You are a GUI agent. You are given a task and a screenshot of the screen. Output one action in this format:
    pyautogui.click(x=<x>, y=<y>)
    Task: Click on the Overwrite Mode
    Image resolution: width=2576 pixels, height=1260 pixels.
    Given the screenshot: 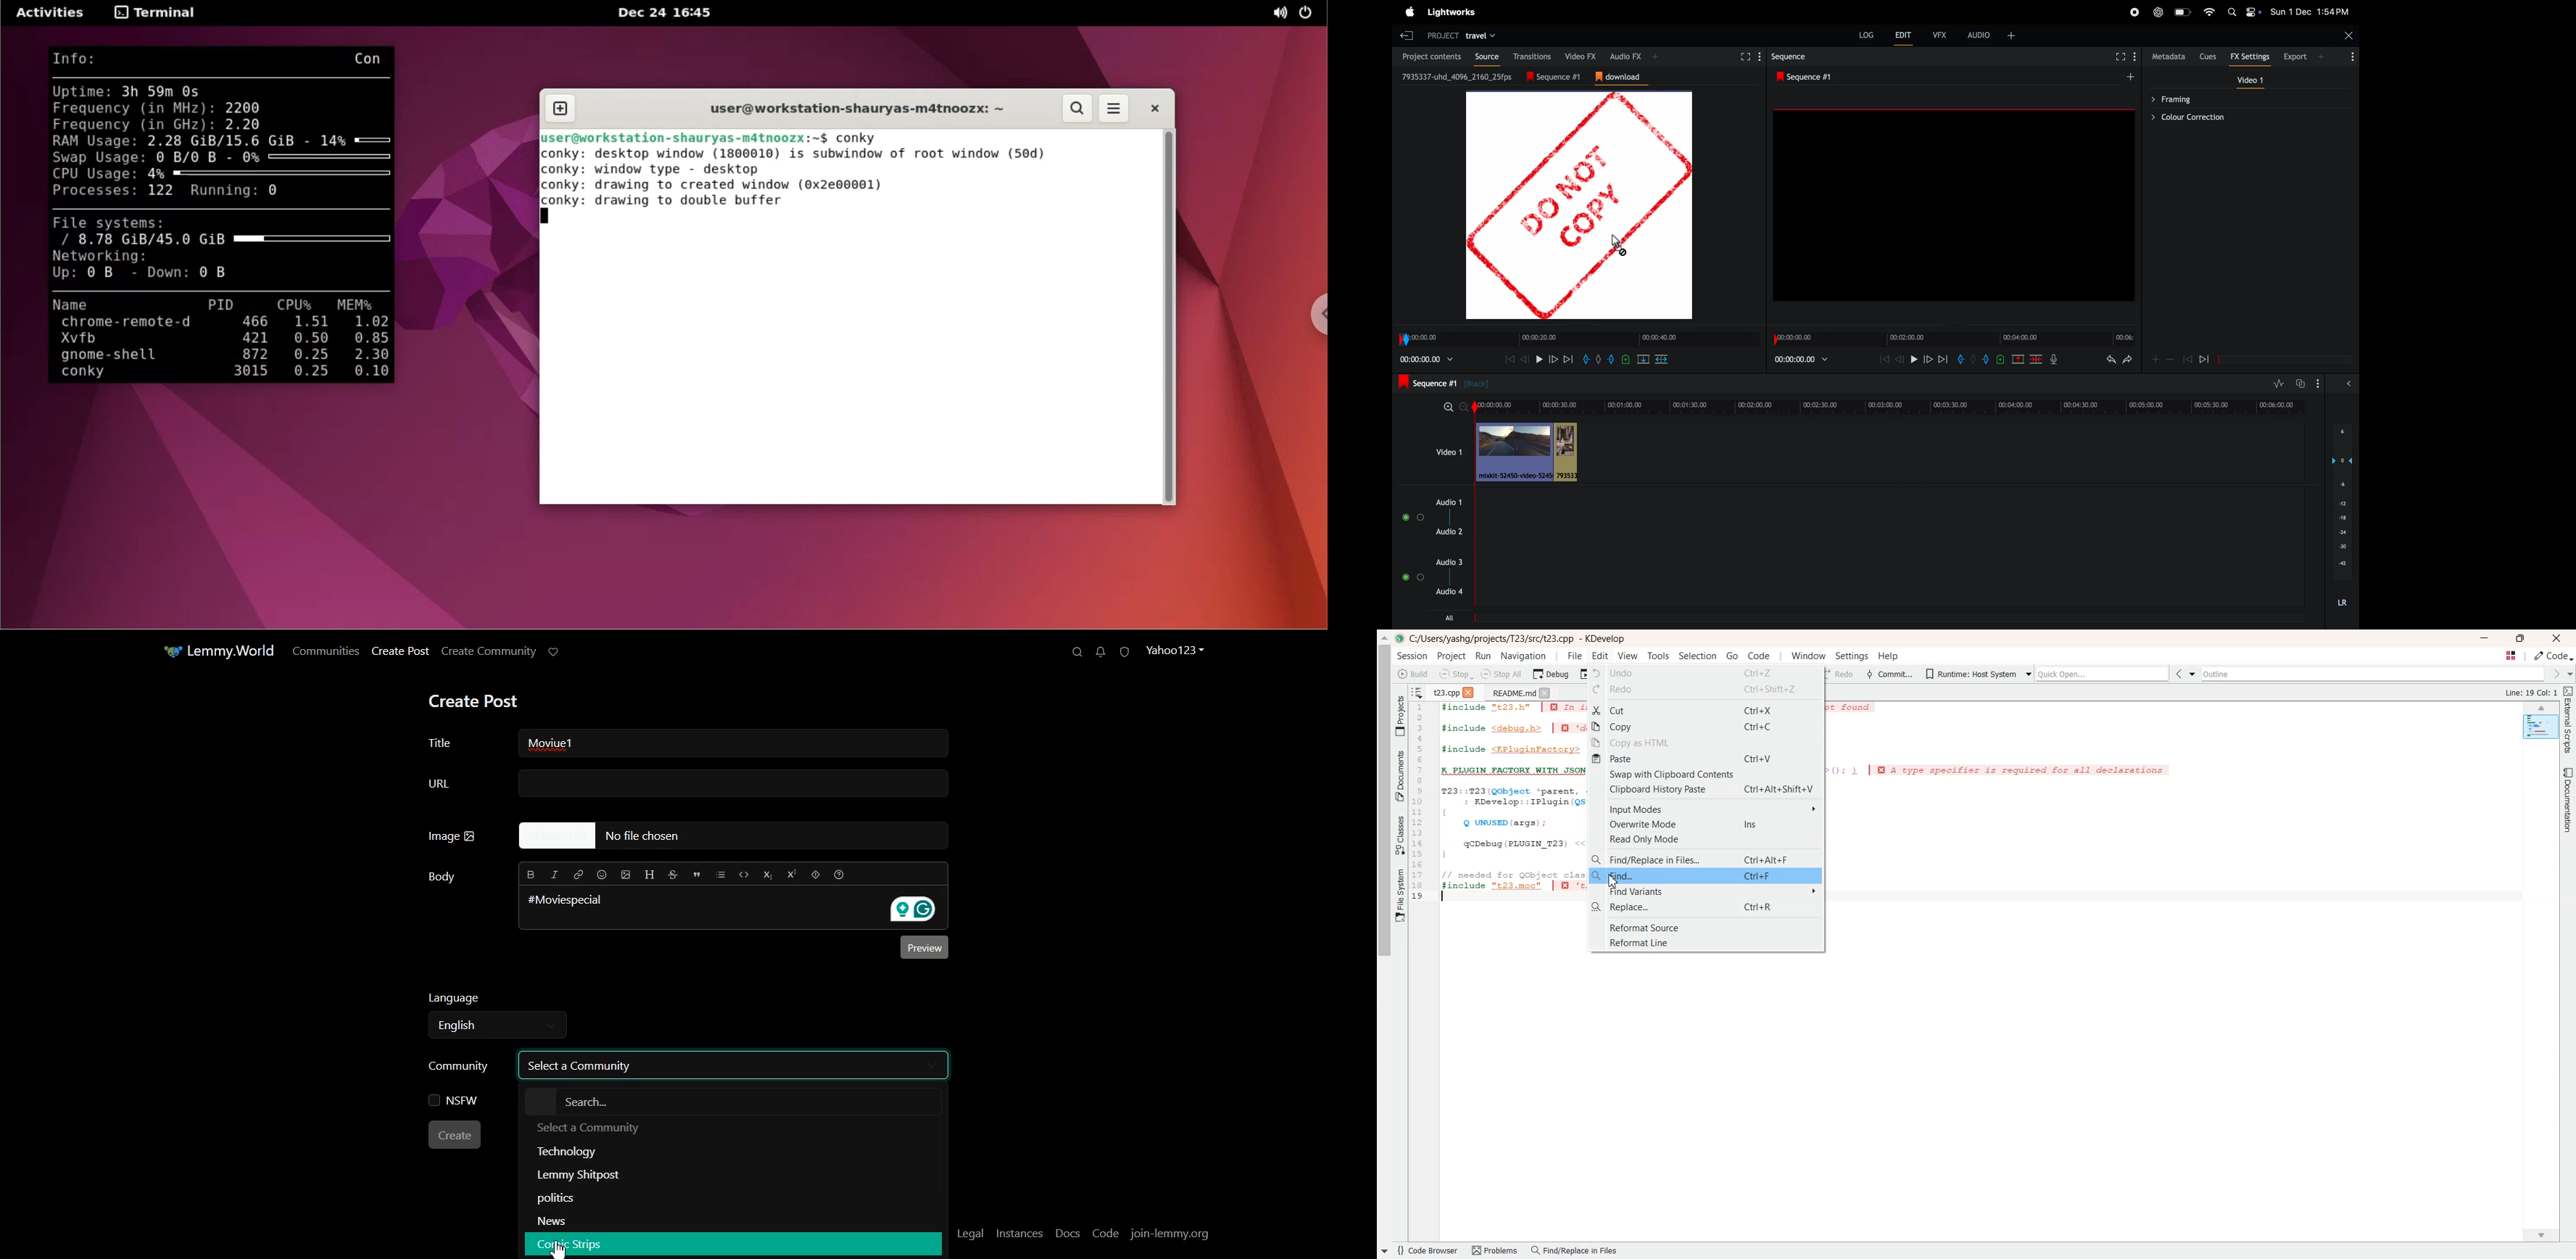 What is the action you would take?
    pyautogui.click(x=1707, y=825)
    